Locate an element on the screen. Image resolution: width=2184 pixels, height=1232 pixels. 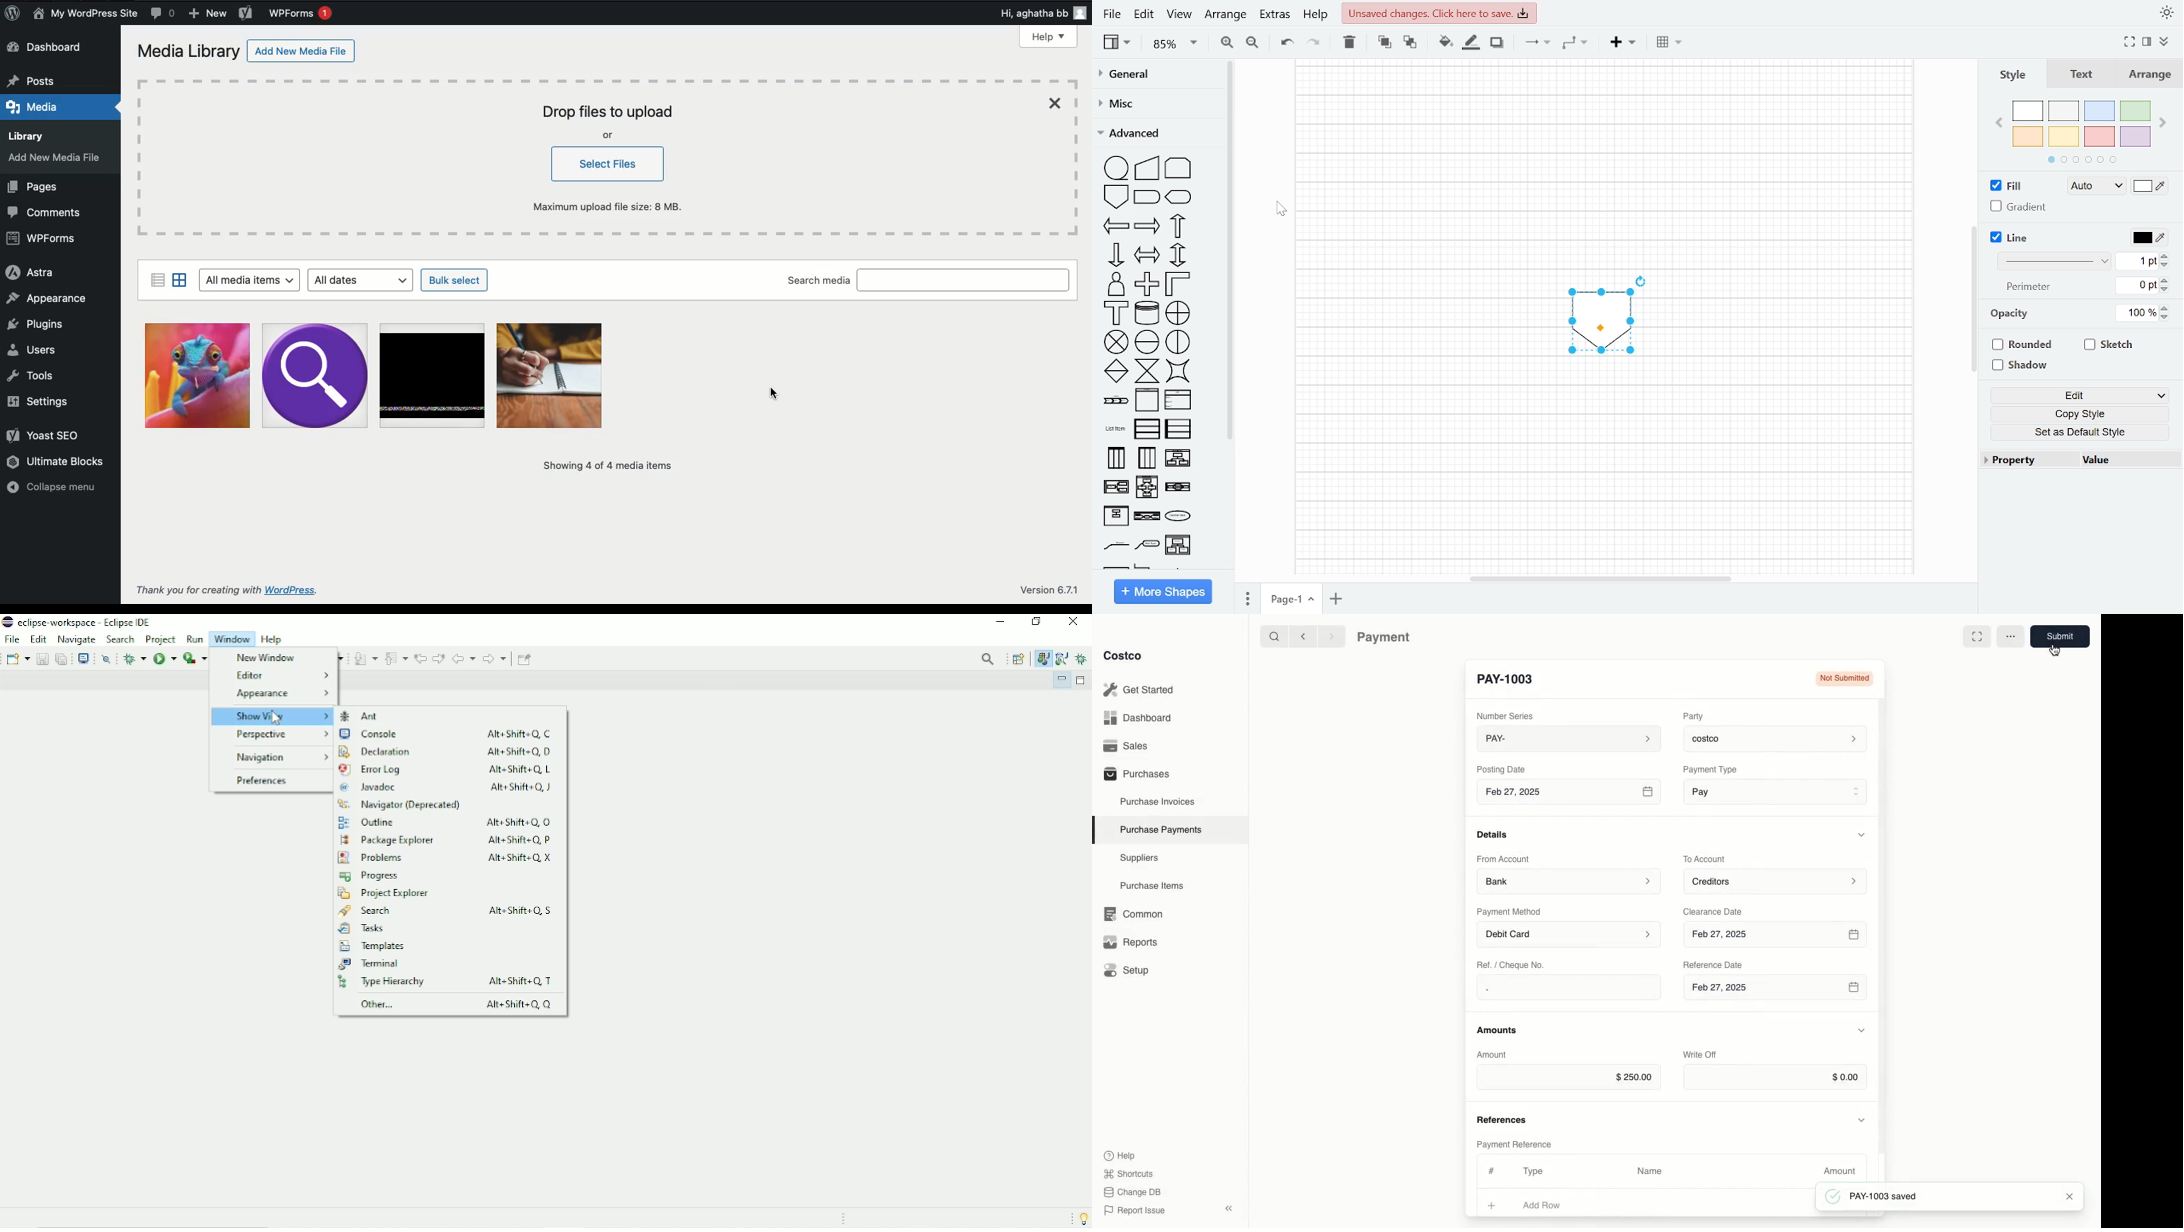
Posting Date is located at coordinates (1503, 768).